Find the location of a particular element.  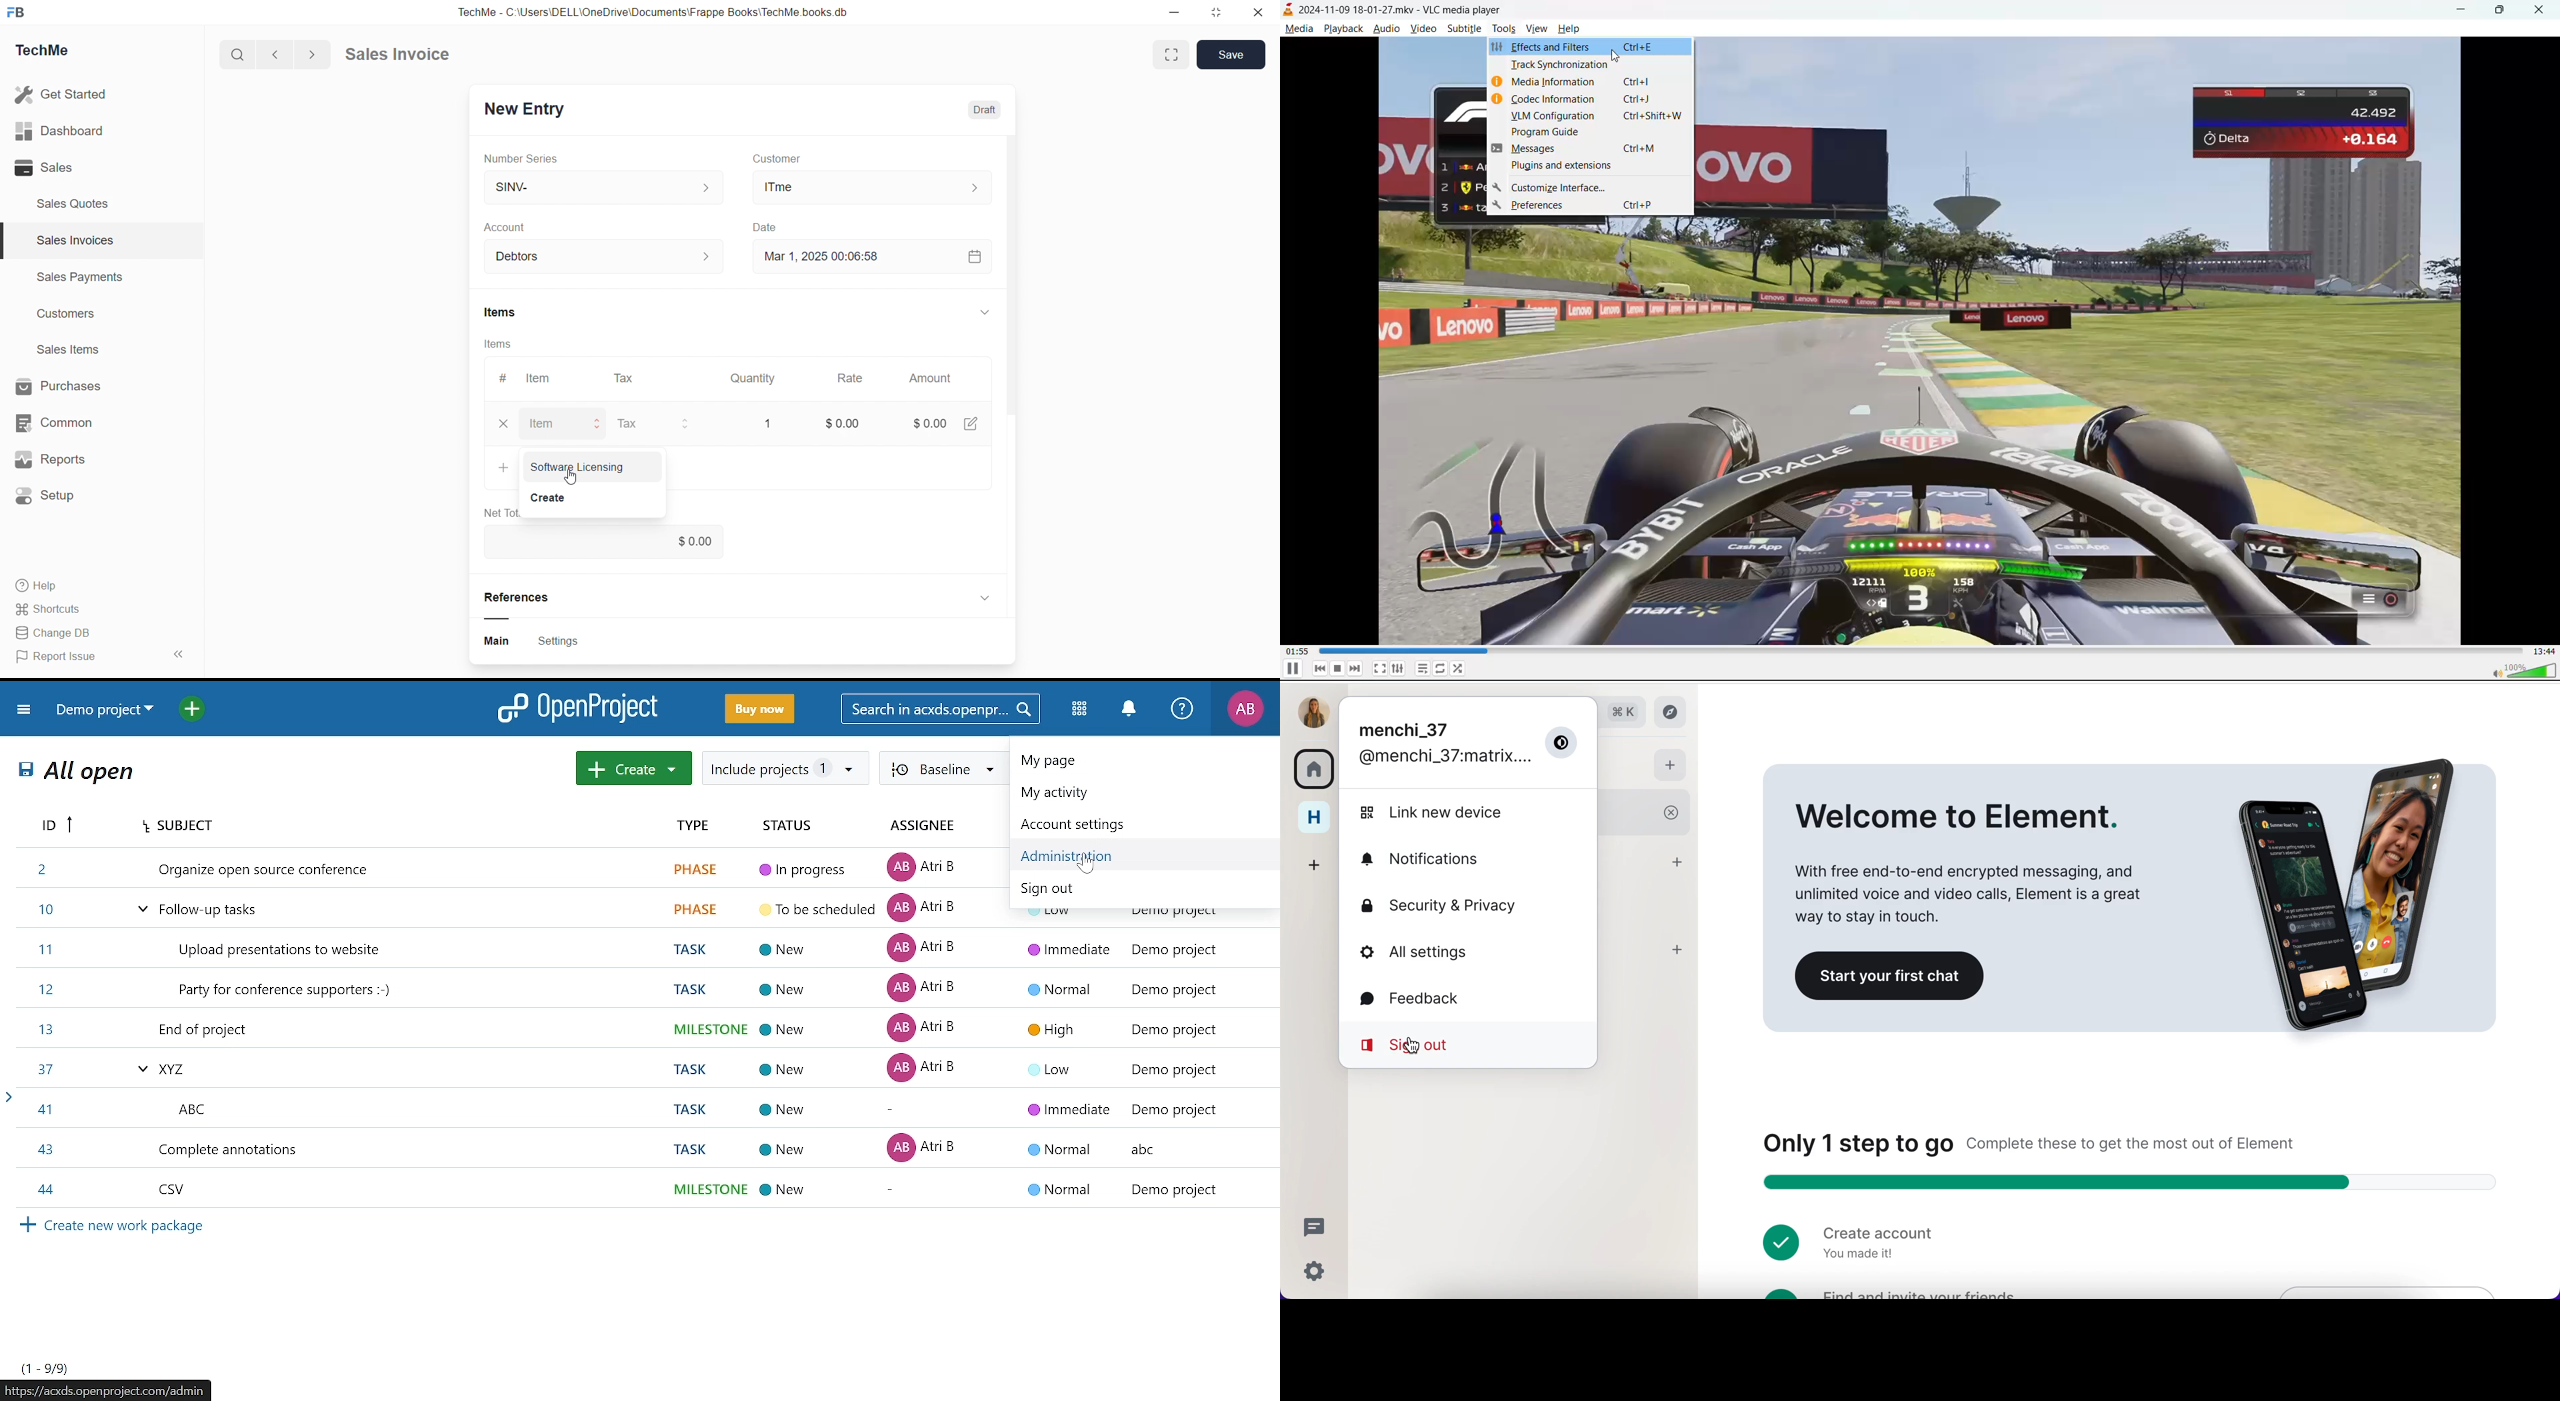

view is located at coordinates (1539, 30).